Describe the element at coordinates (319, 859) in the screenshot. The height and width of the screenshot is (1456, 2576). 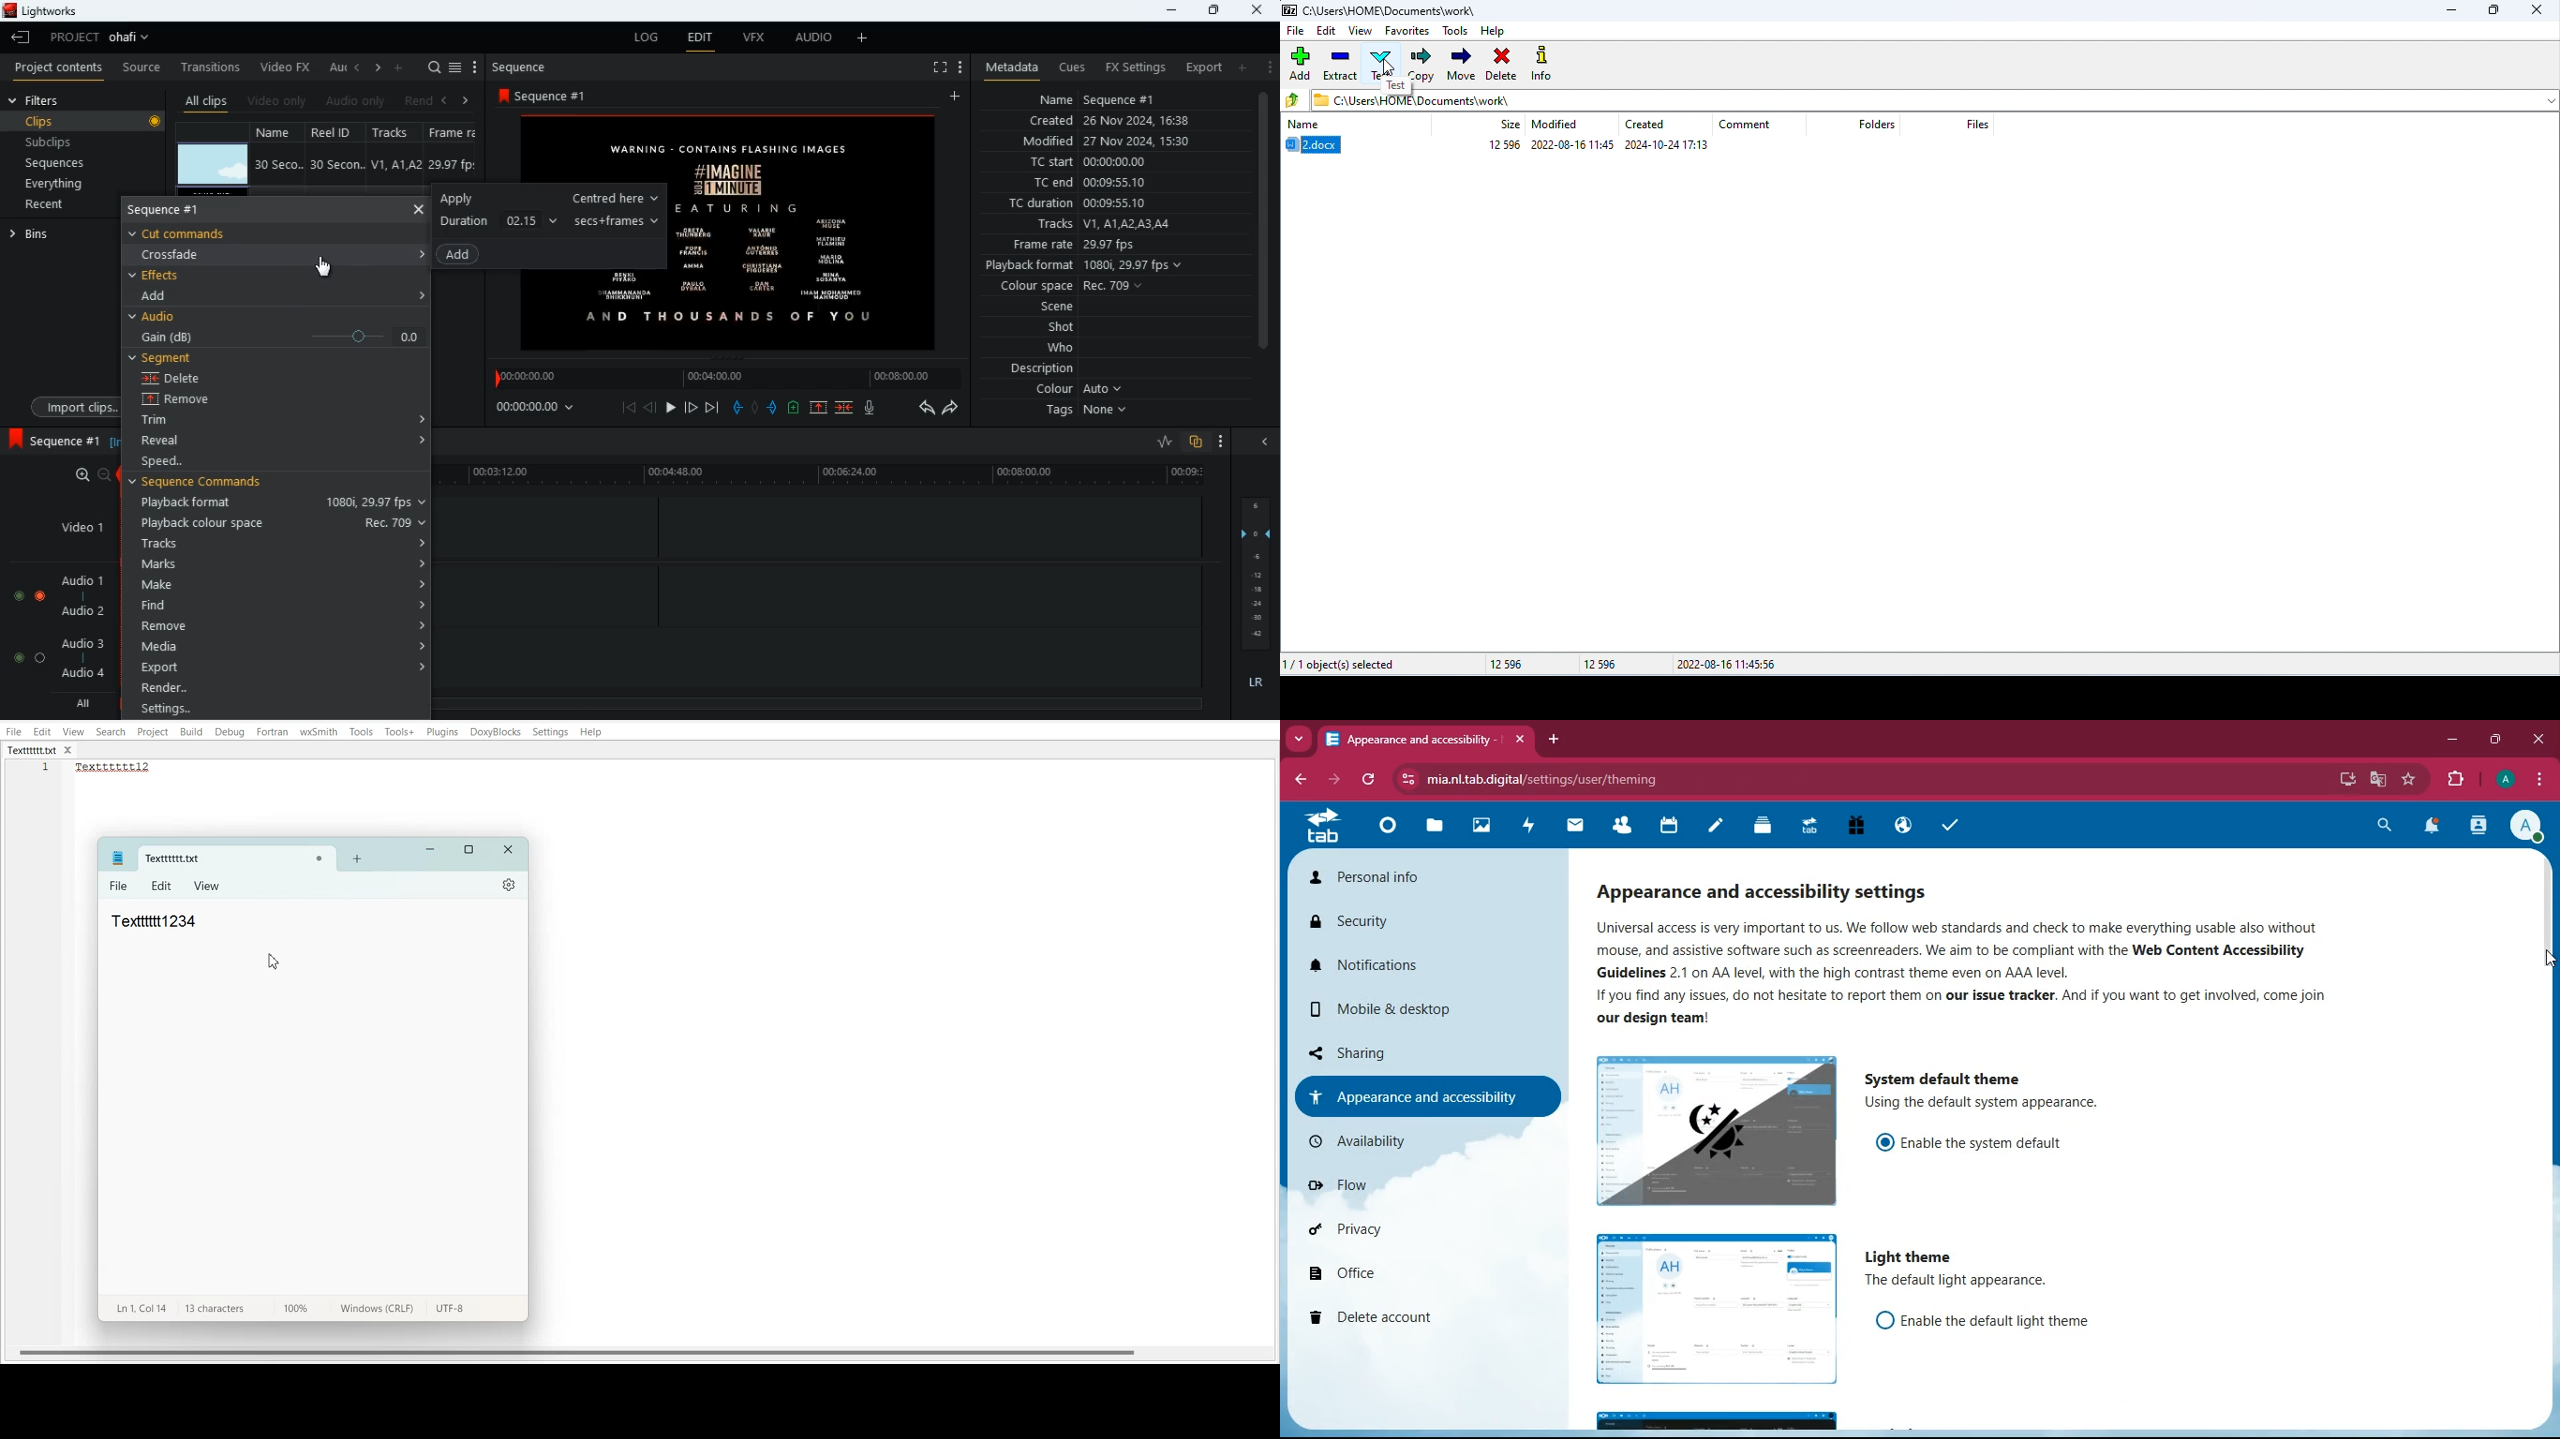
I see `Close` at that location.